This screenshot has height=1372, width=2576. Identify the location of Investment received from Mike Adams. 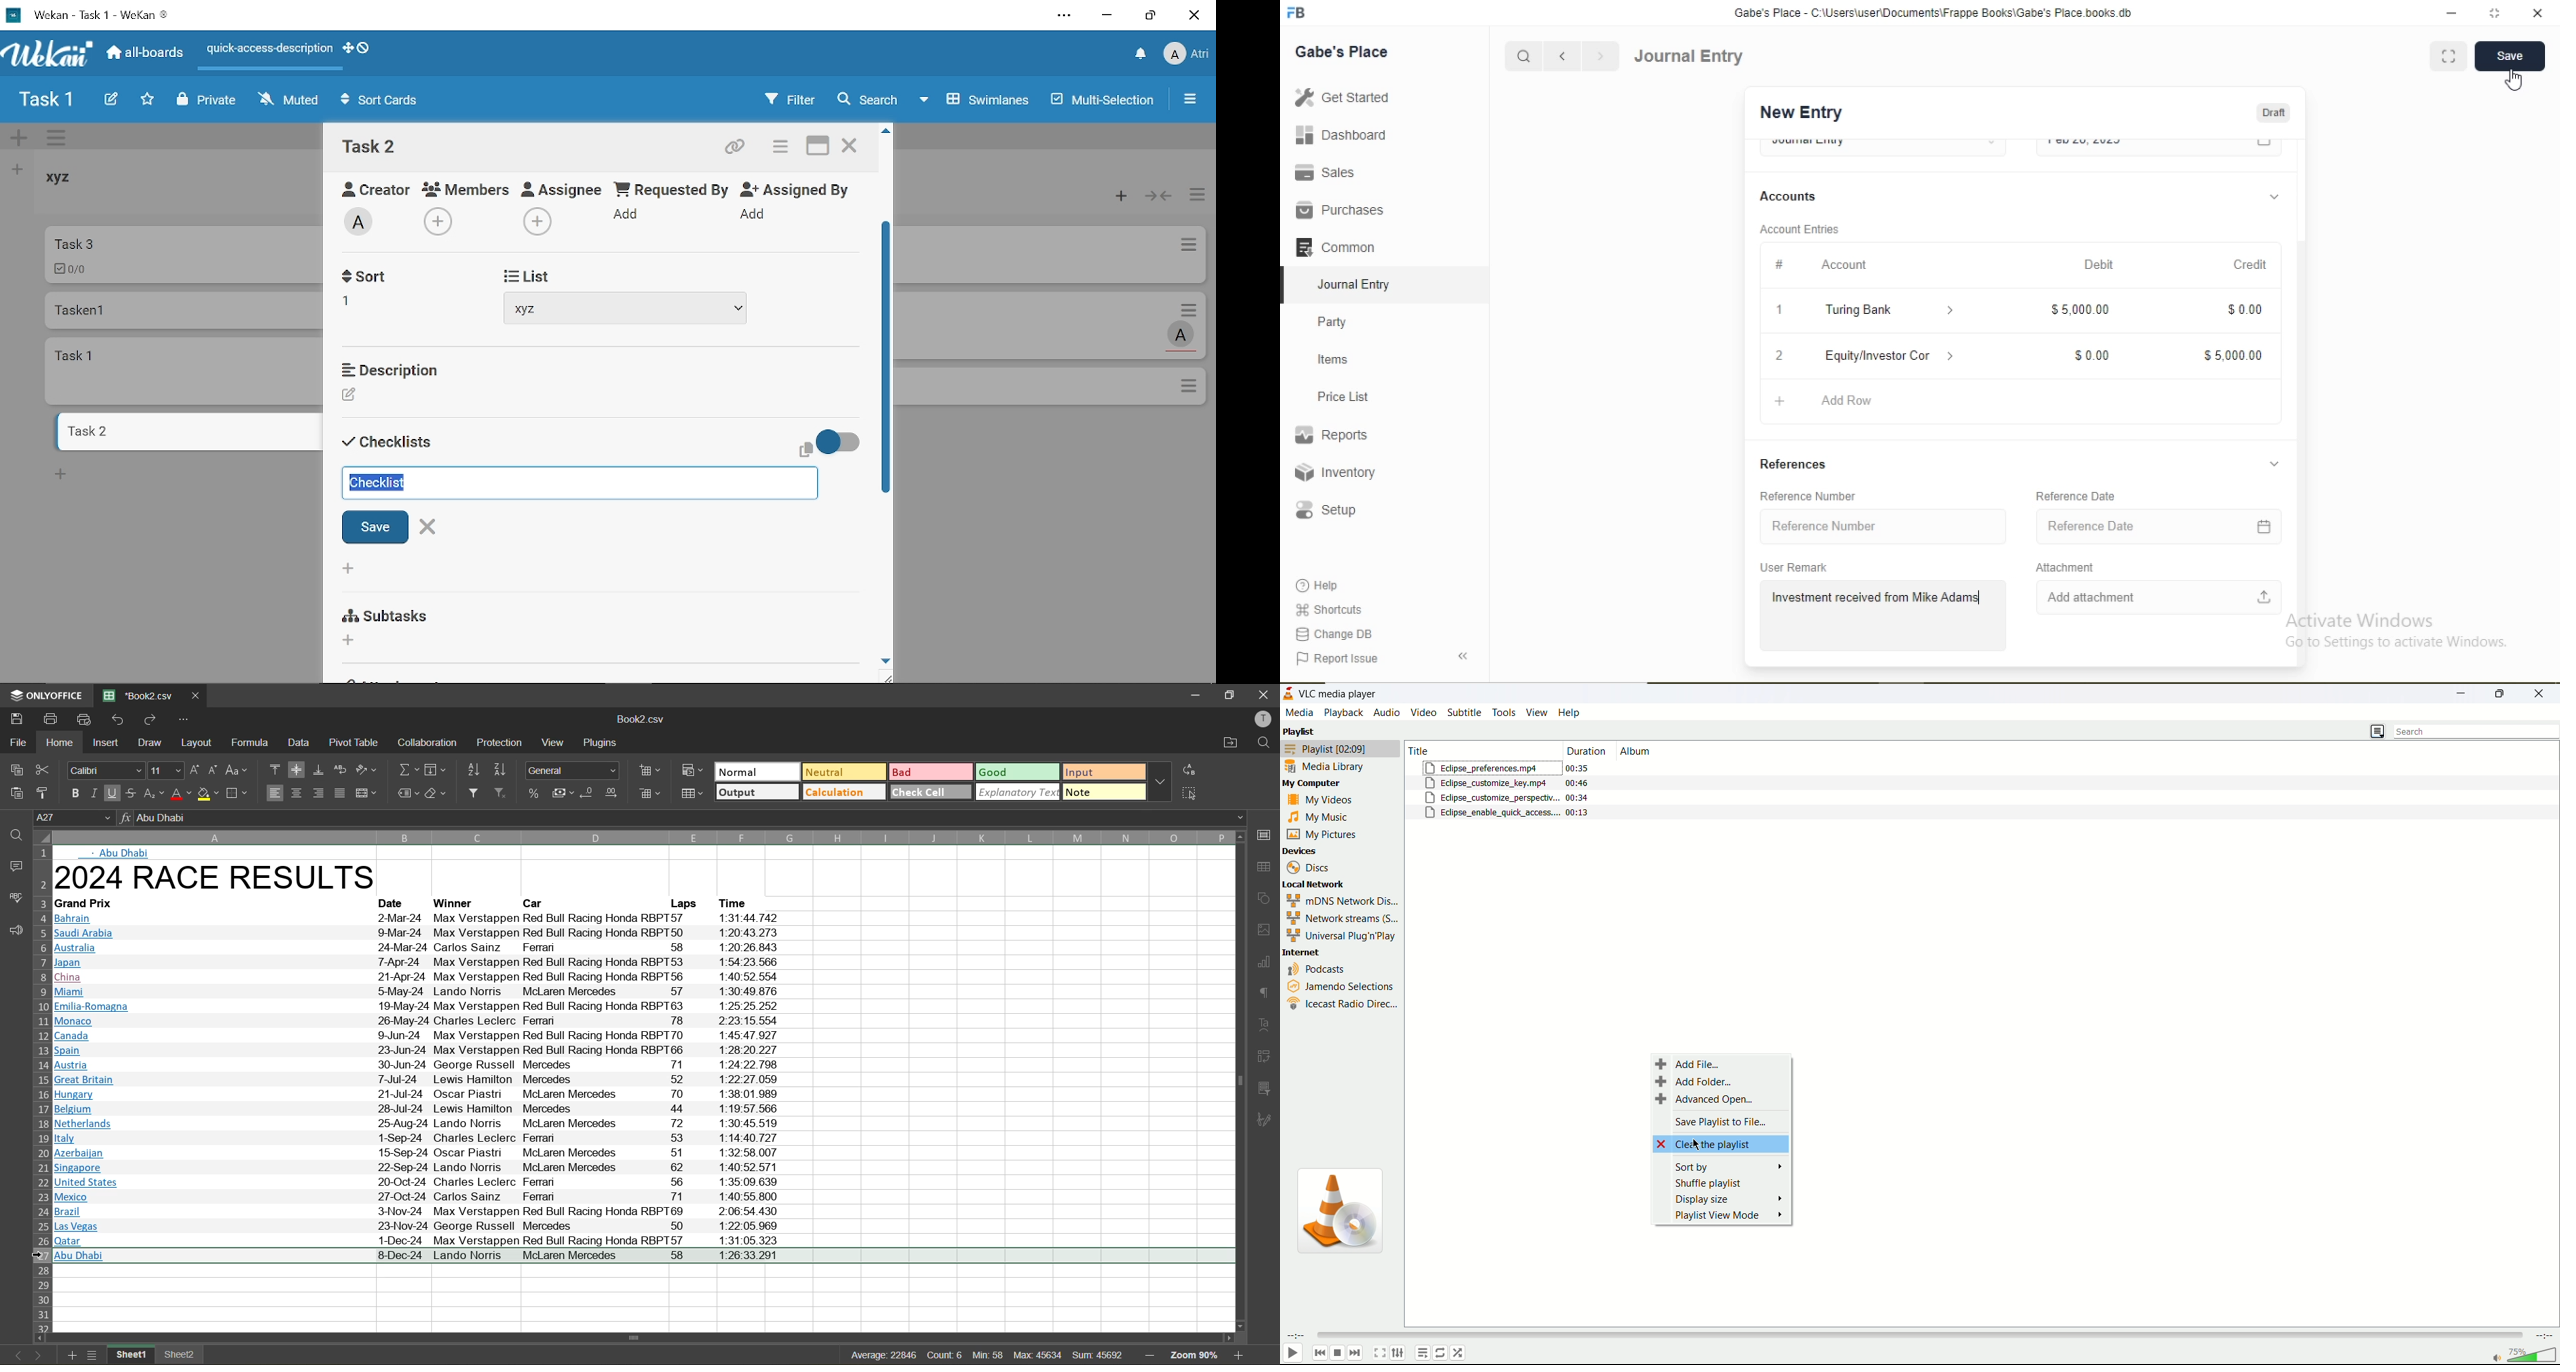
(1877, 598).